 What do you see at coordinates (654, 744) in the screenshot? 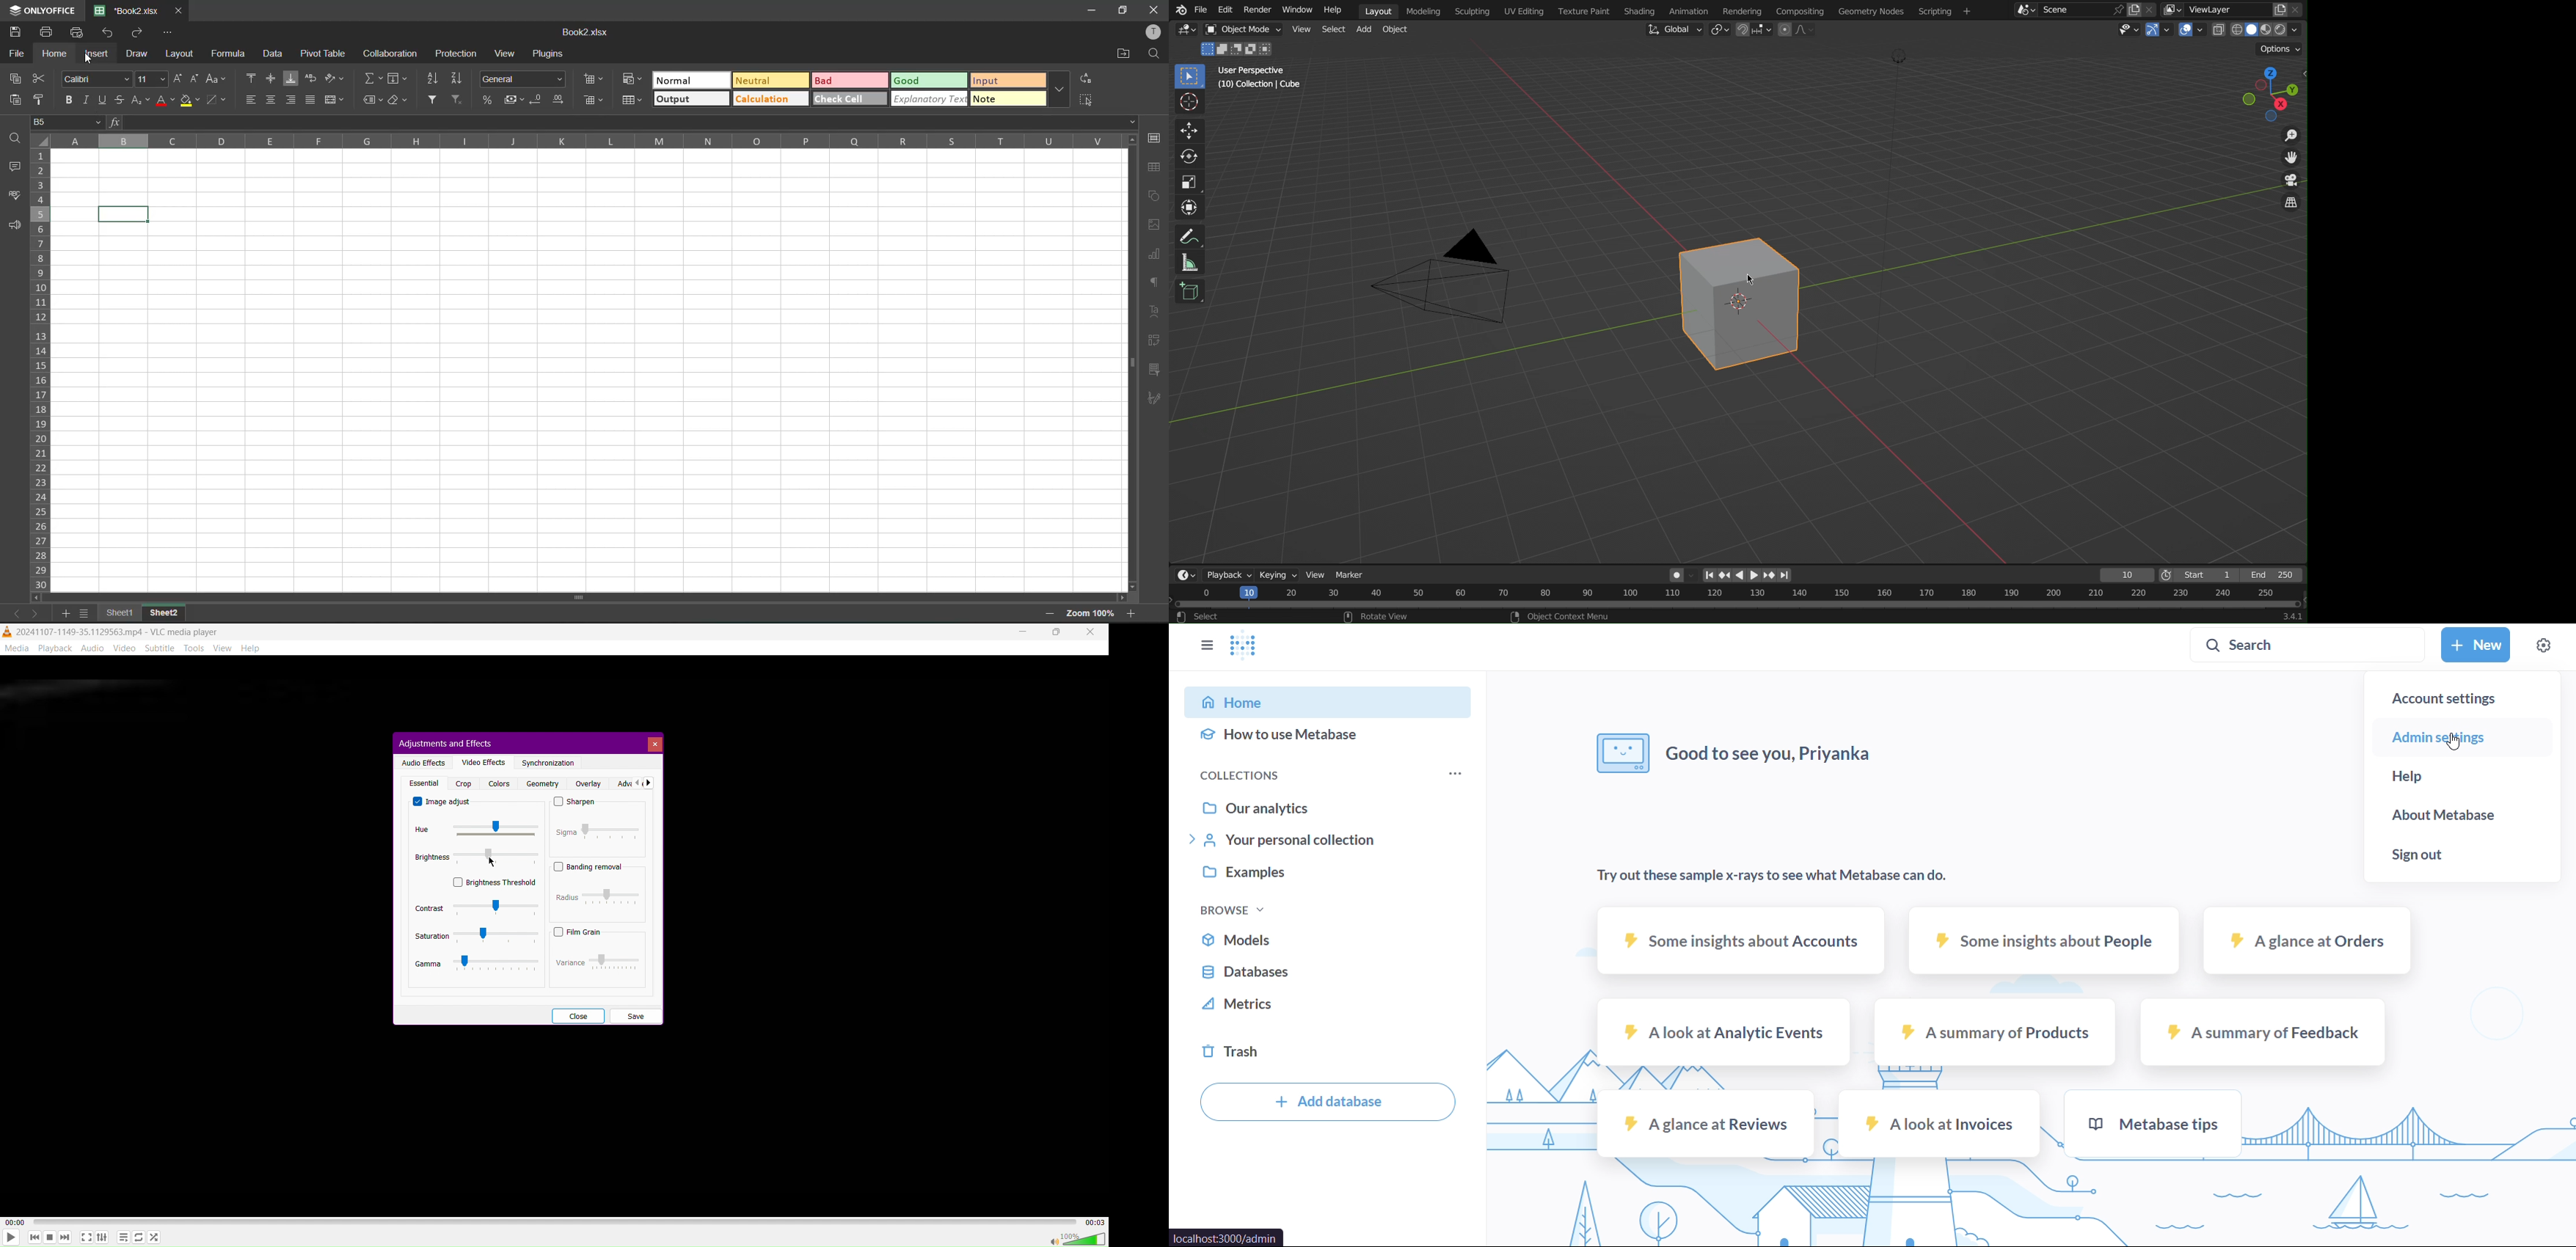
I see `Close` at bounding box center [654, 744].